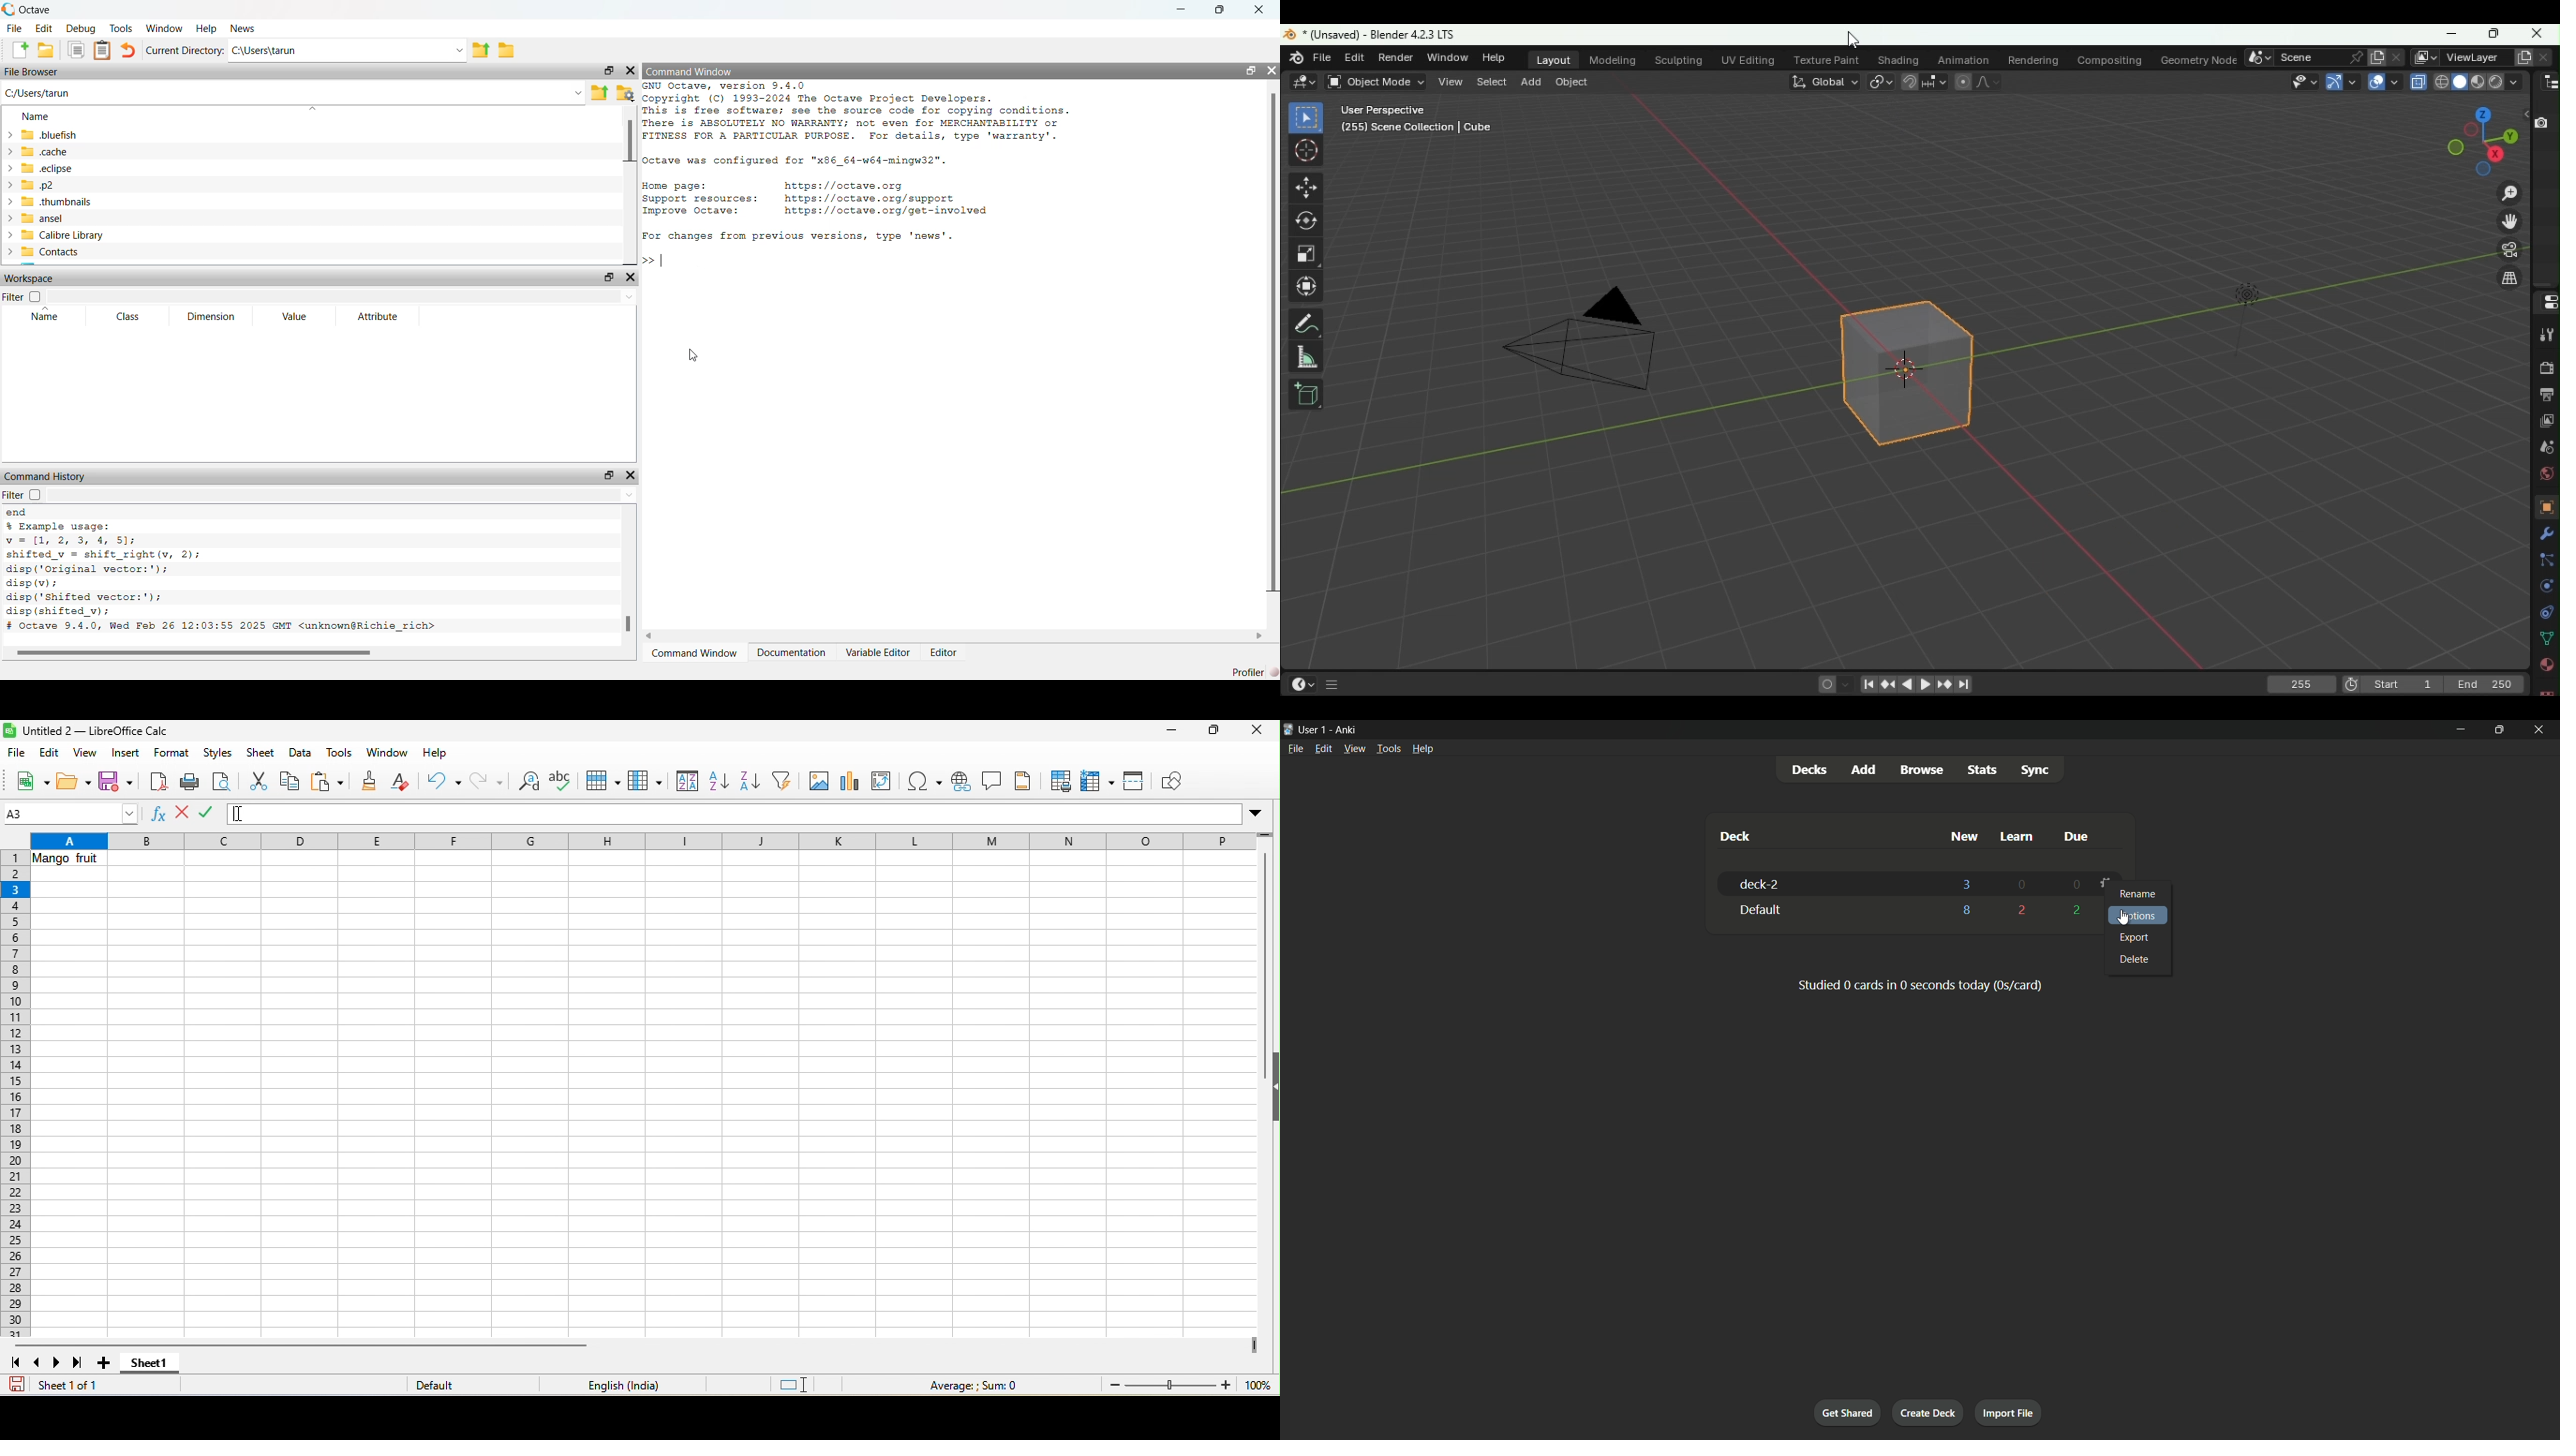 The image size is (2576, 1456). Describe the element at coordinates (2015, 837) in the screenshot. I see `learn` at that location.